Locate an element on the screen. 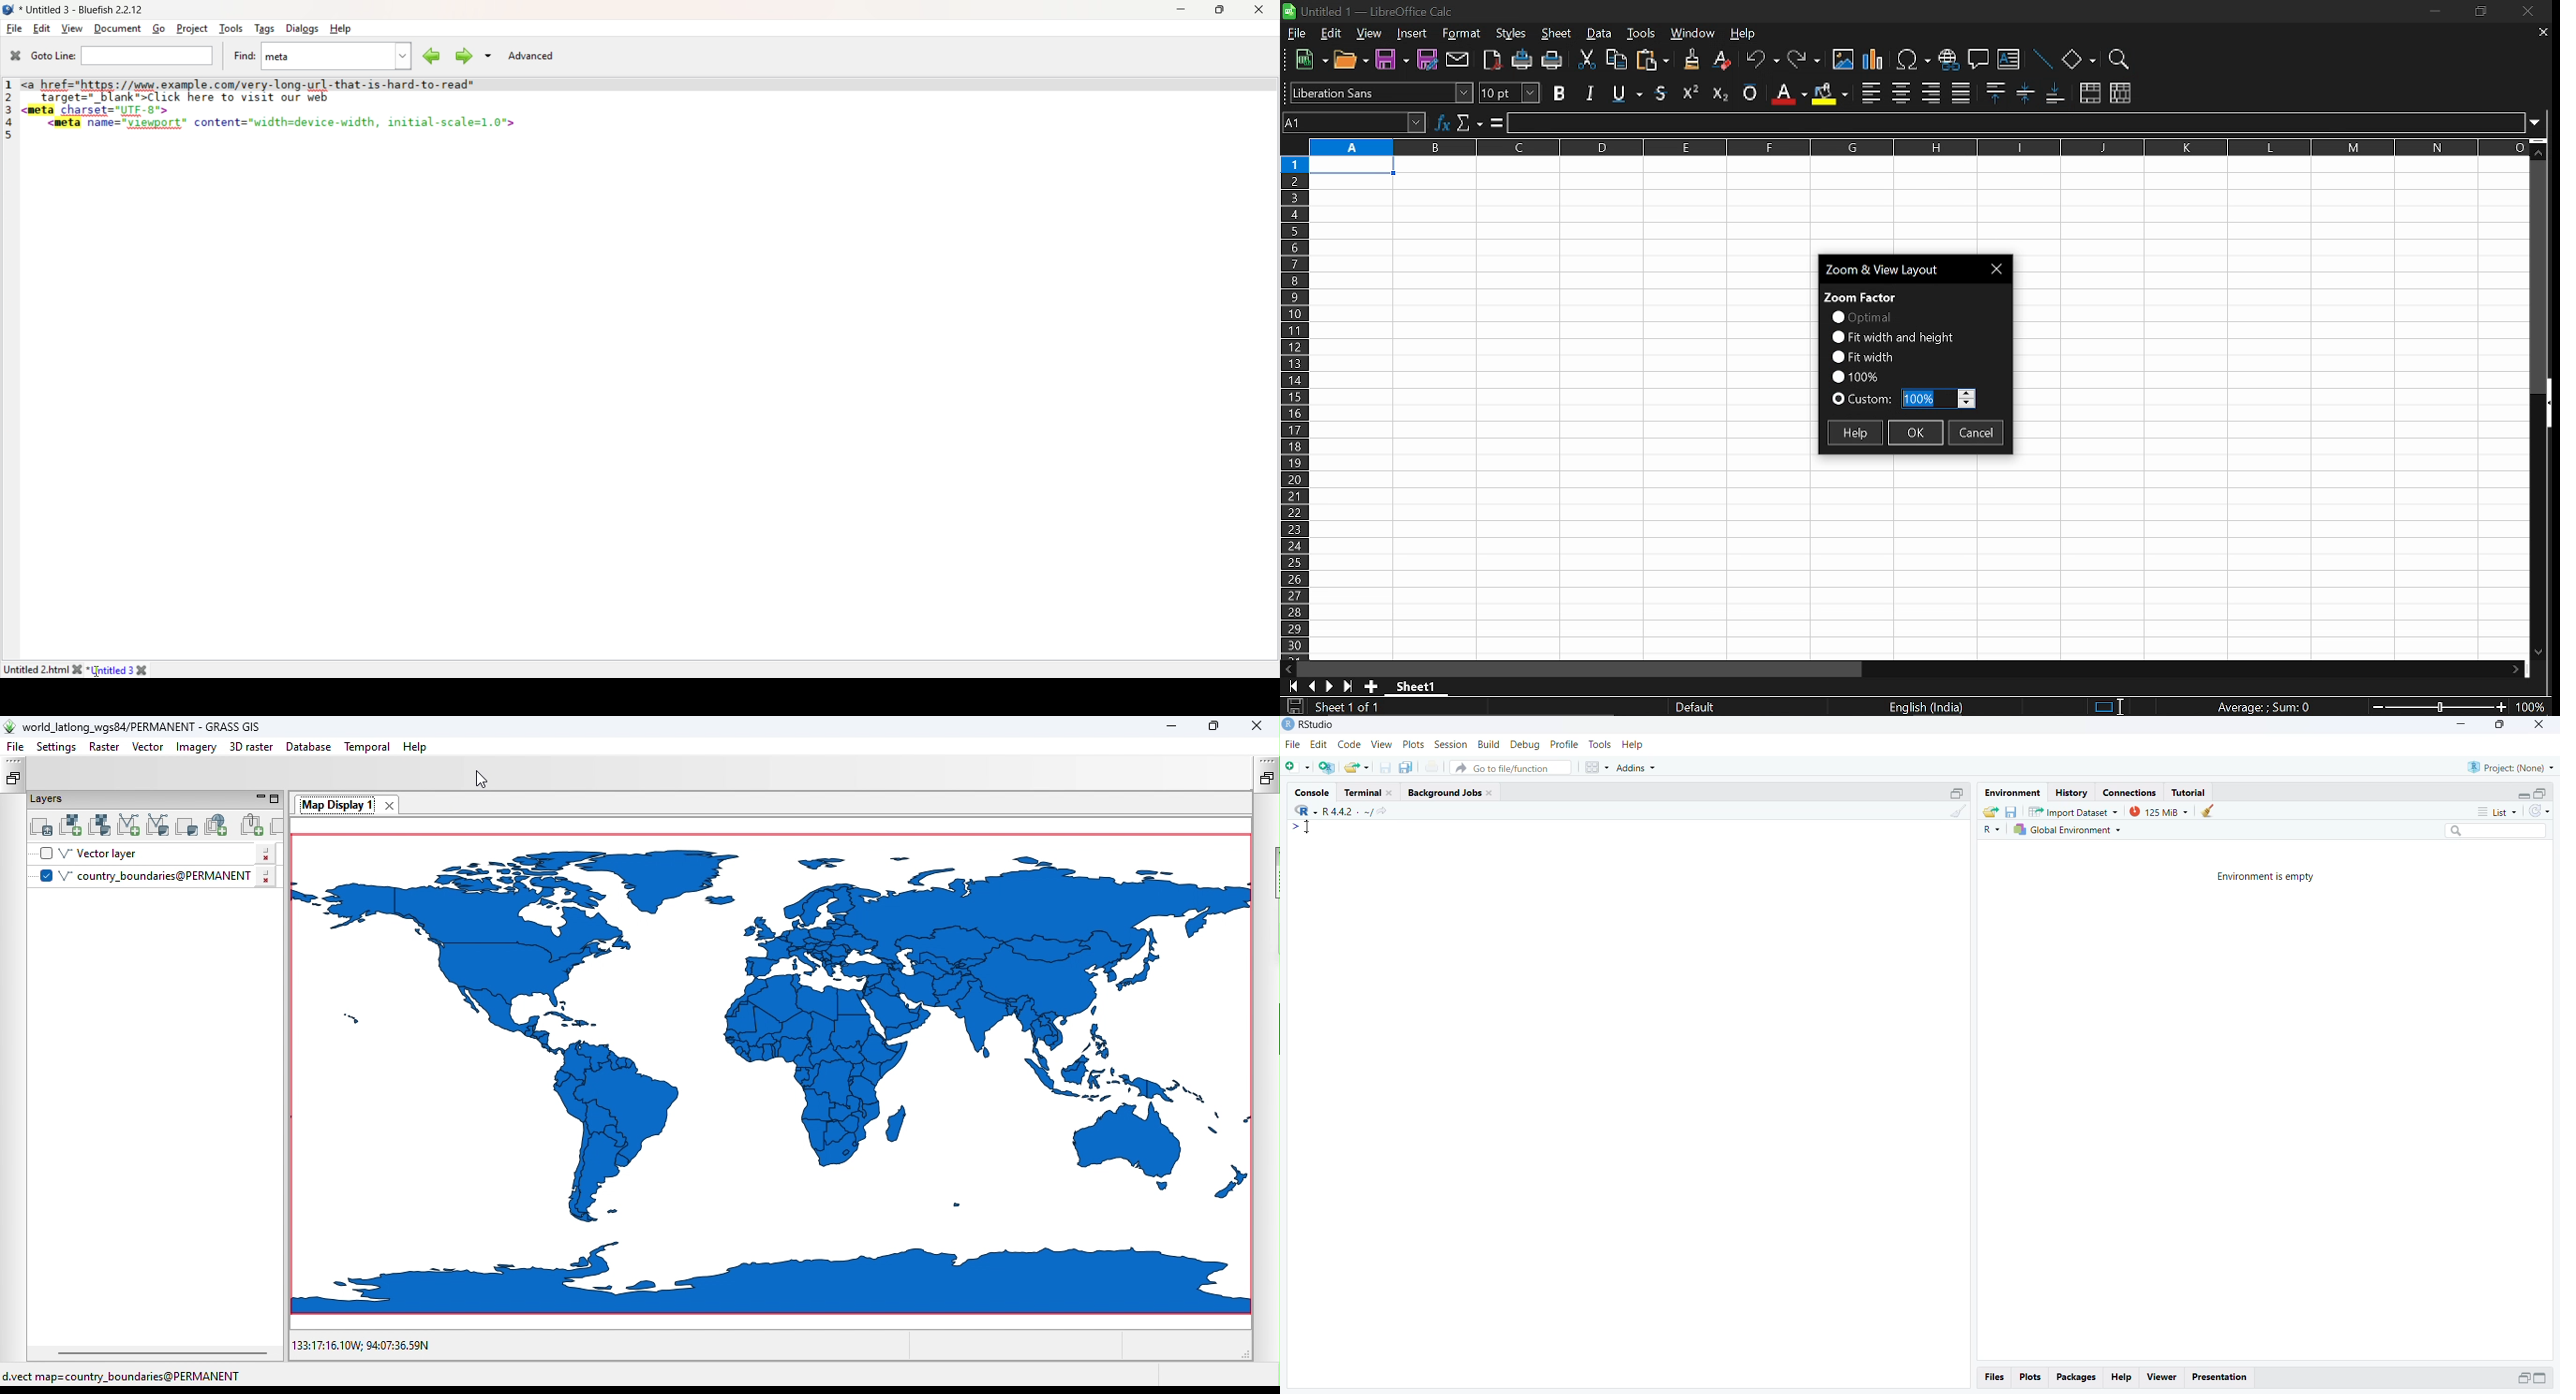 Image resolution: width=2576 pixels, height=1400 pixels. Close is located at coordinates (1258, 11).